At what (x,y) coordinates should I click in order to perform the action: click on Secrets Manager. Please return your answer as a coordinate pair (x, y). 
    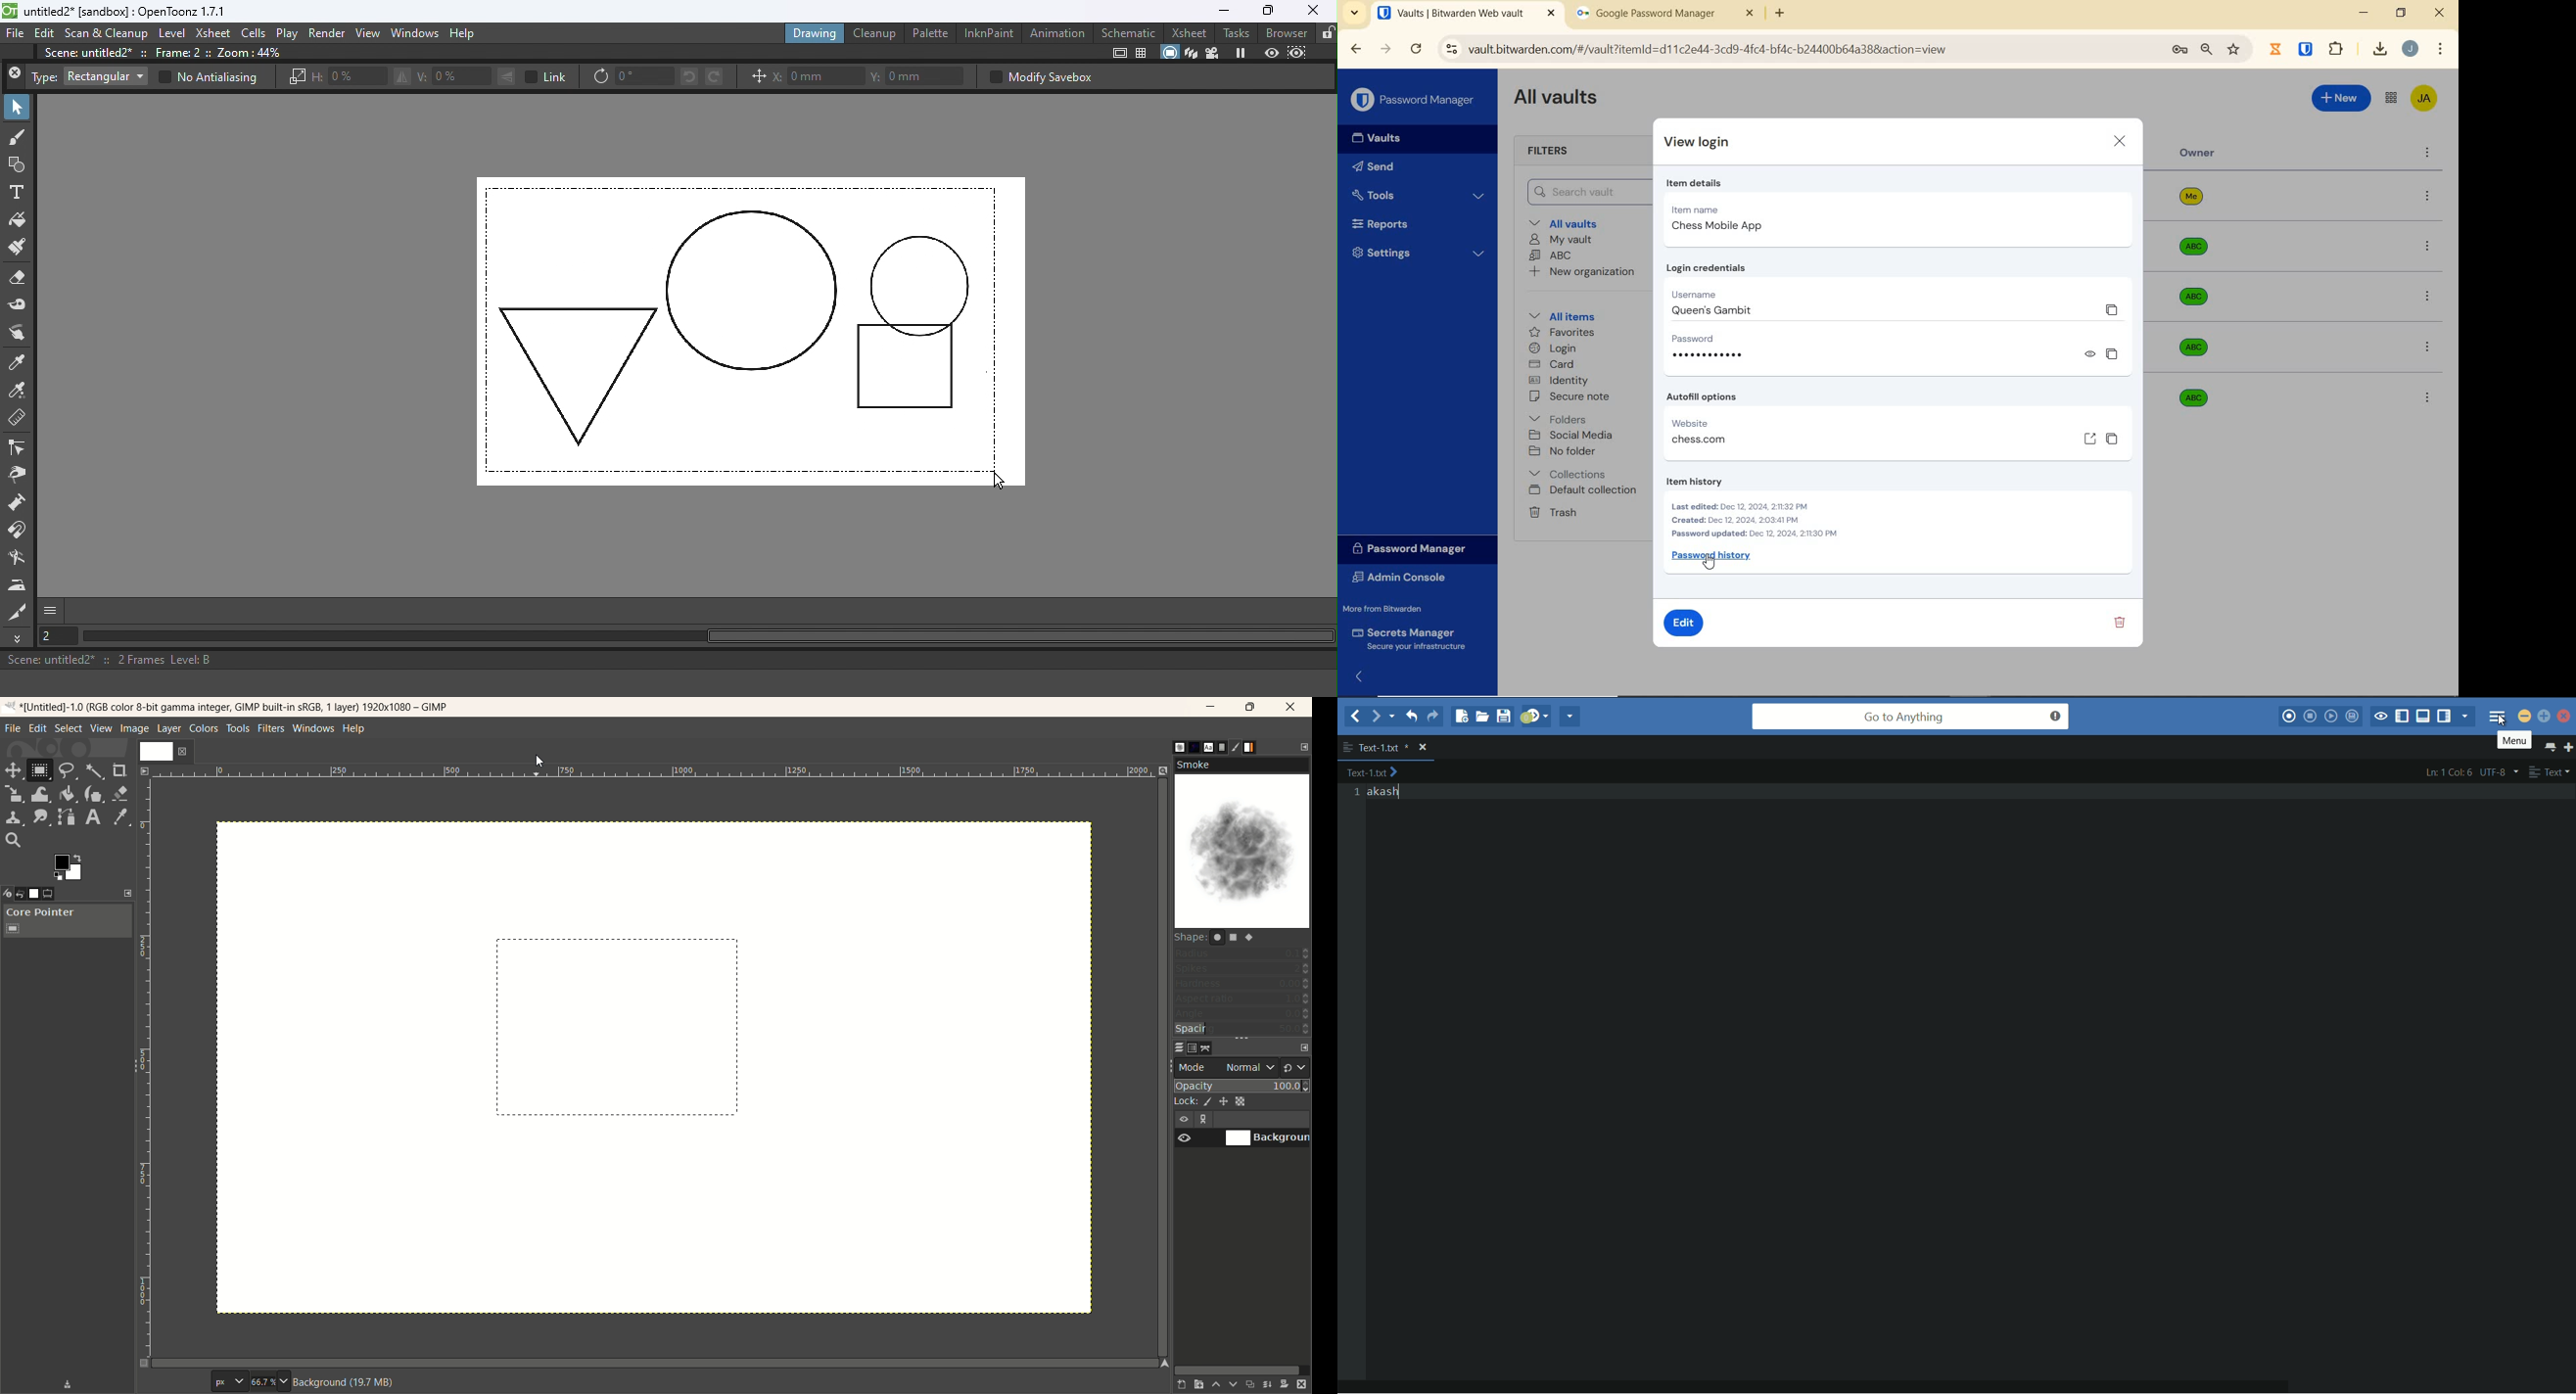
    Looking at the image, I should click on (1418, 638).